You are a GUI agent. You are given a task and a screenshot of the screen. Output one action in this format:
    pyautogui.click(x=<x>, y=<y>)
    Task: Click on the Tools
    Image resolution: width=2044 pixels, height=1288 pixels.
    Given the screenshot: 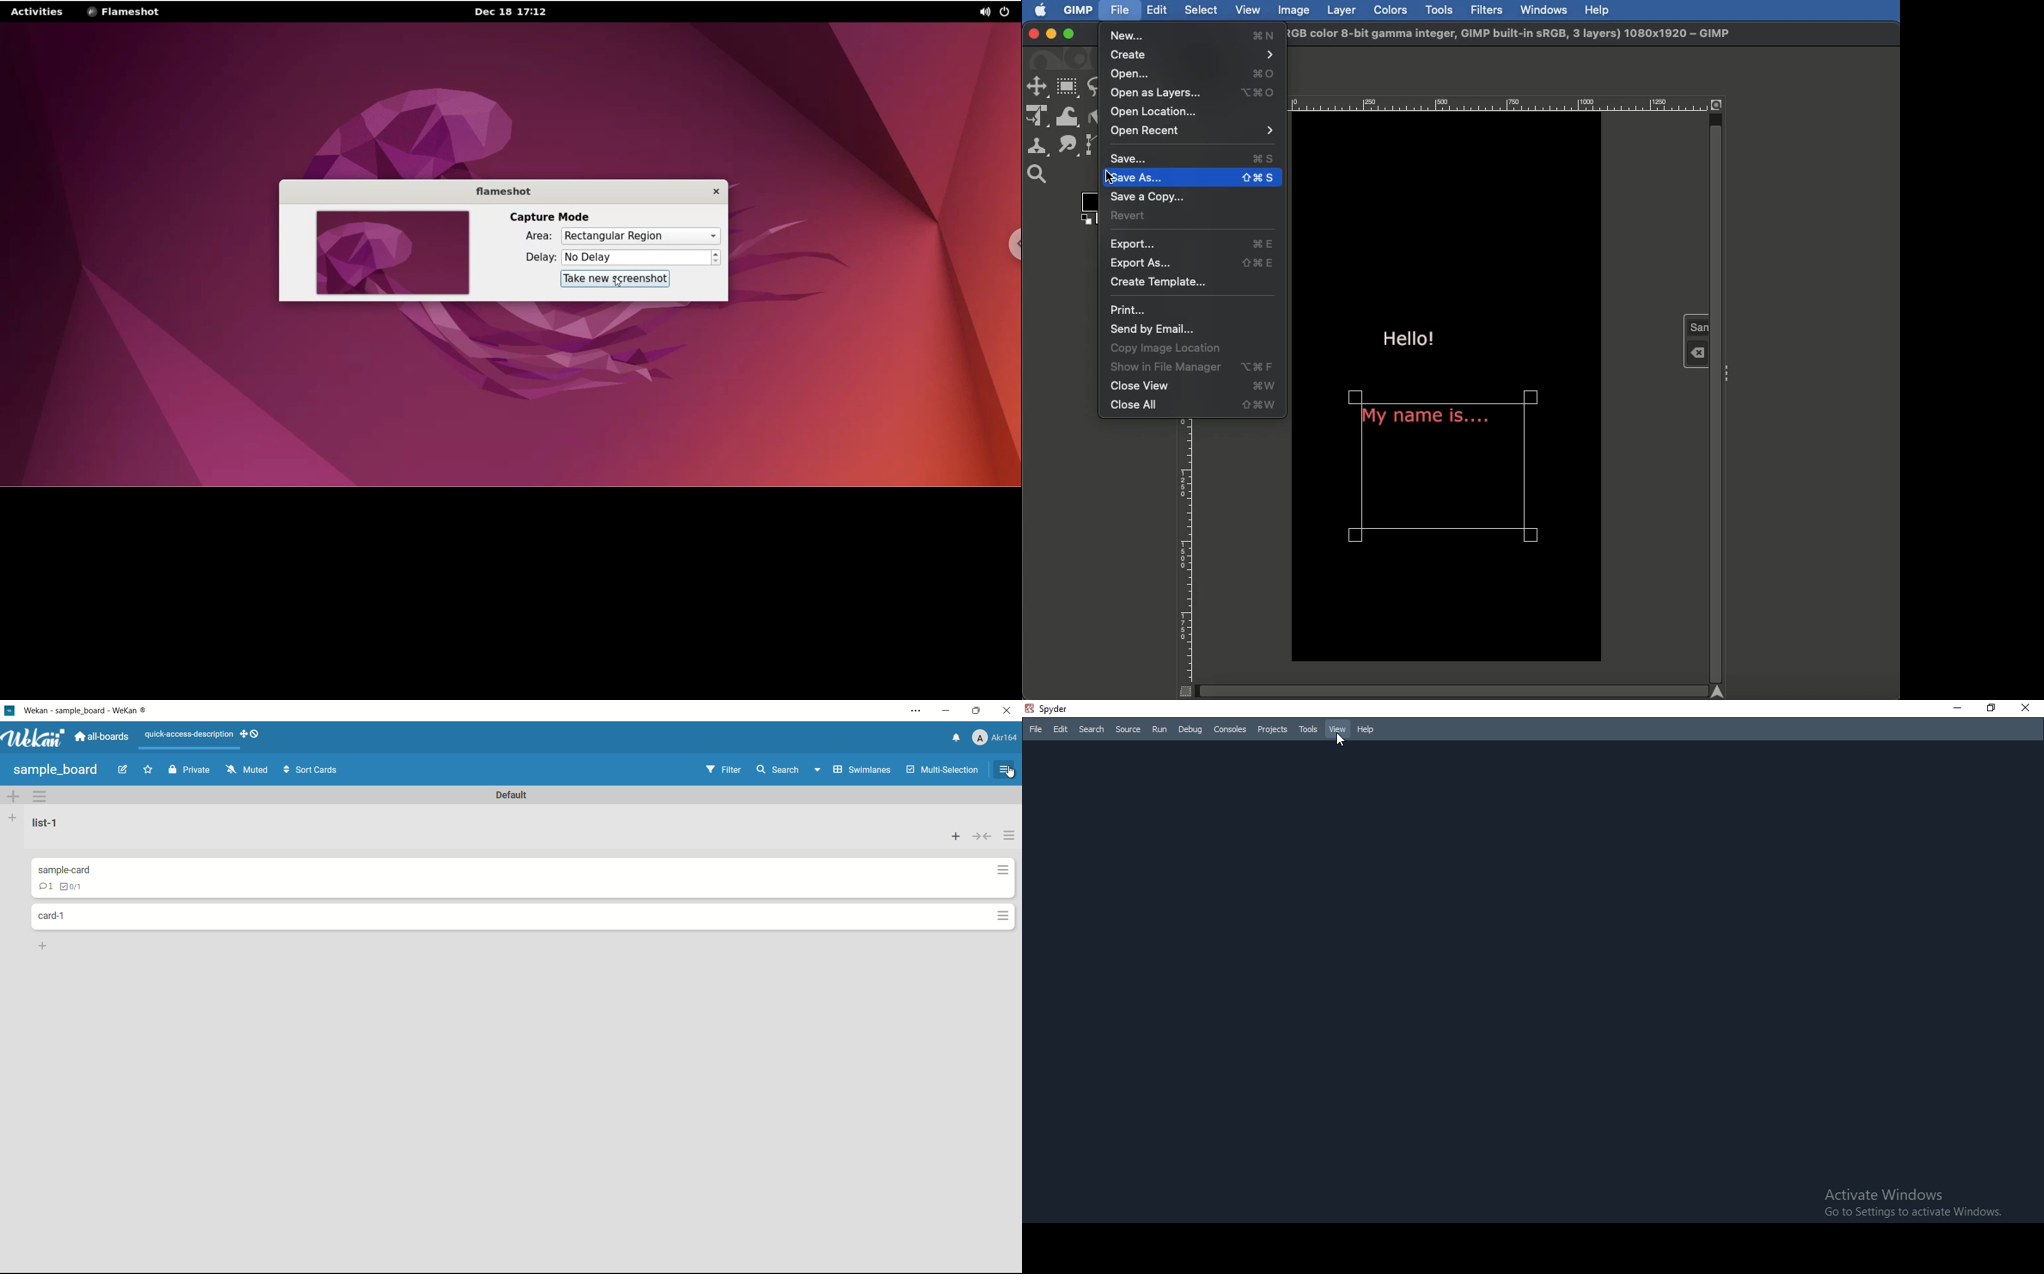 What is the action you would take?
    pyautogui.click(x=1438, y=9)
    